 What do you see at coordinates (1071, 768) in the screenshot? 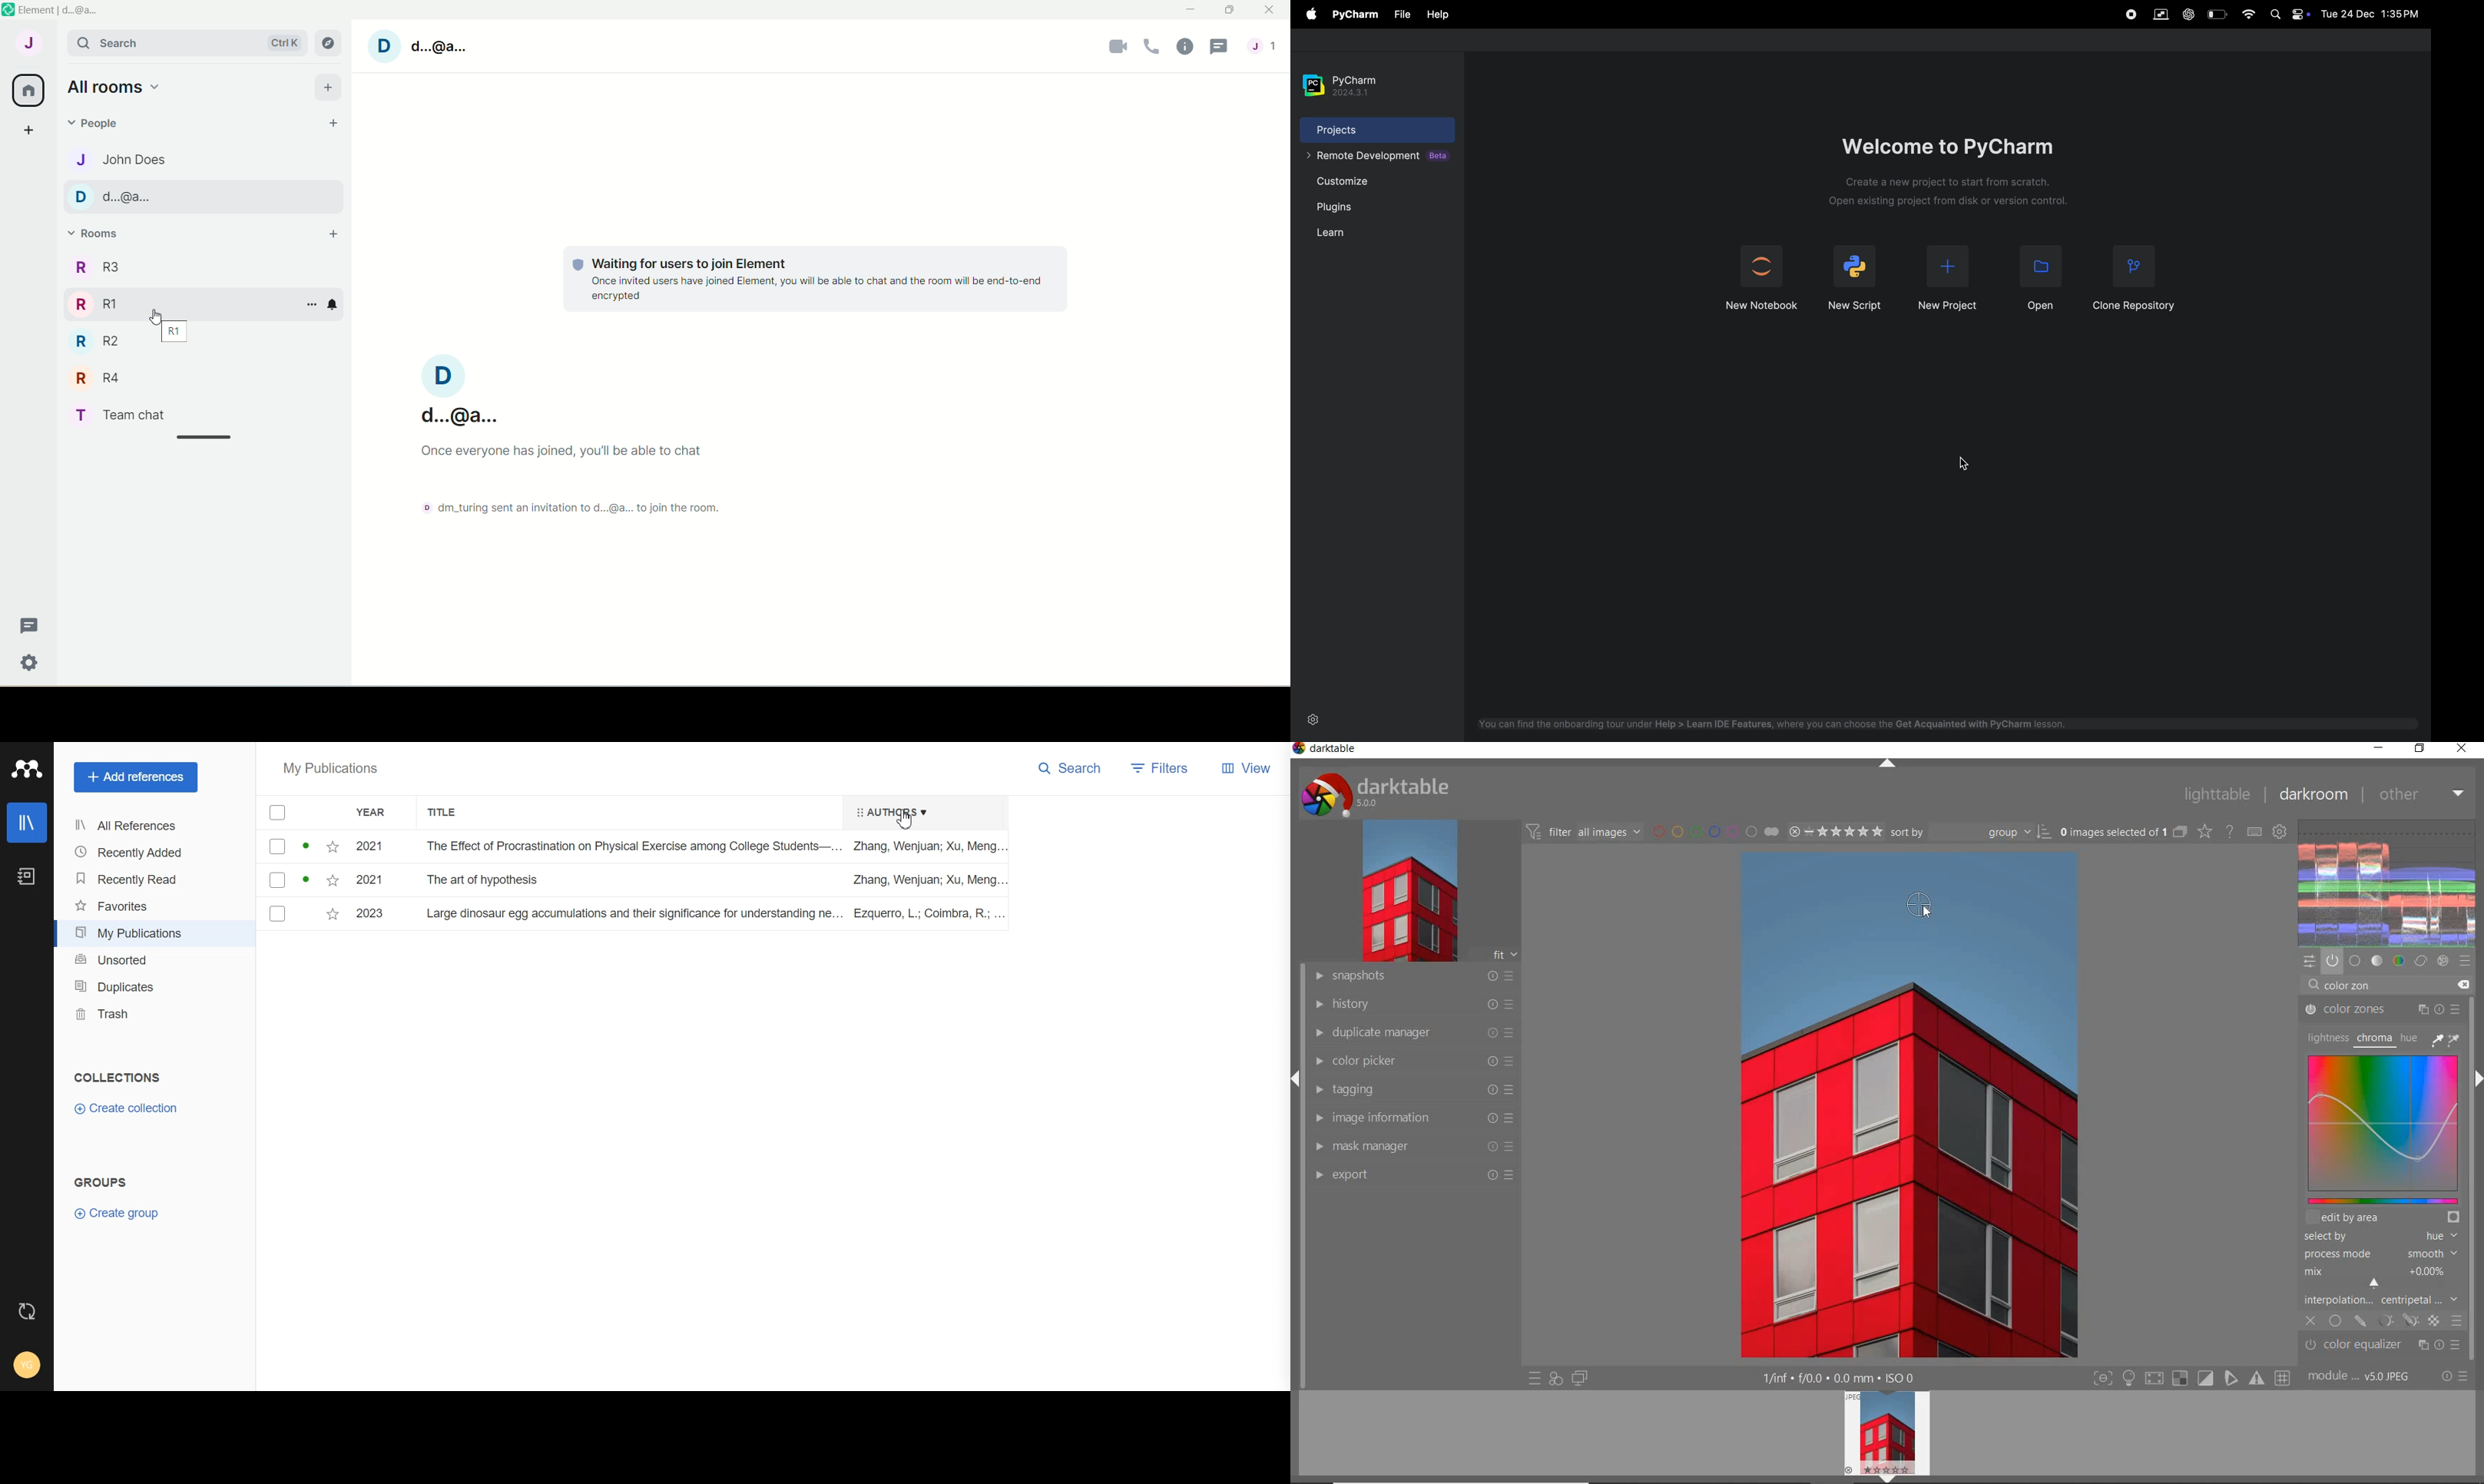
I see `Search` at bounding box center [1071, 768].